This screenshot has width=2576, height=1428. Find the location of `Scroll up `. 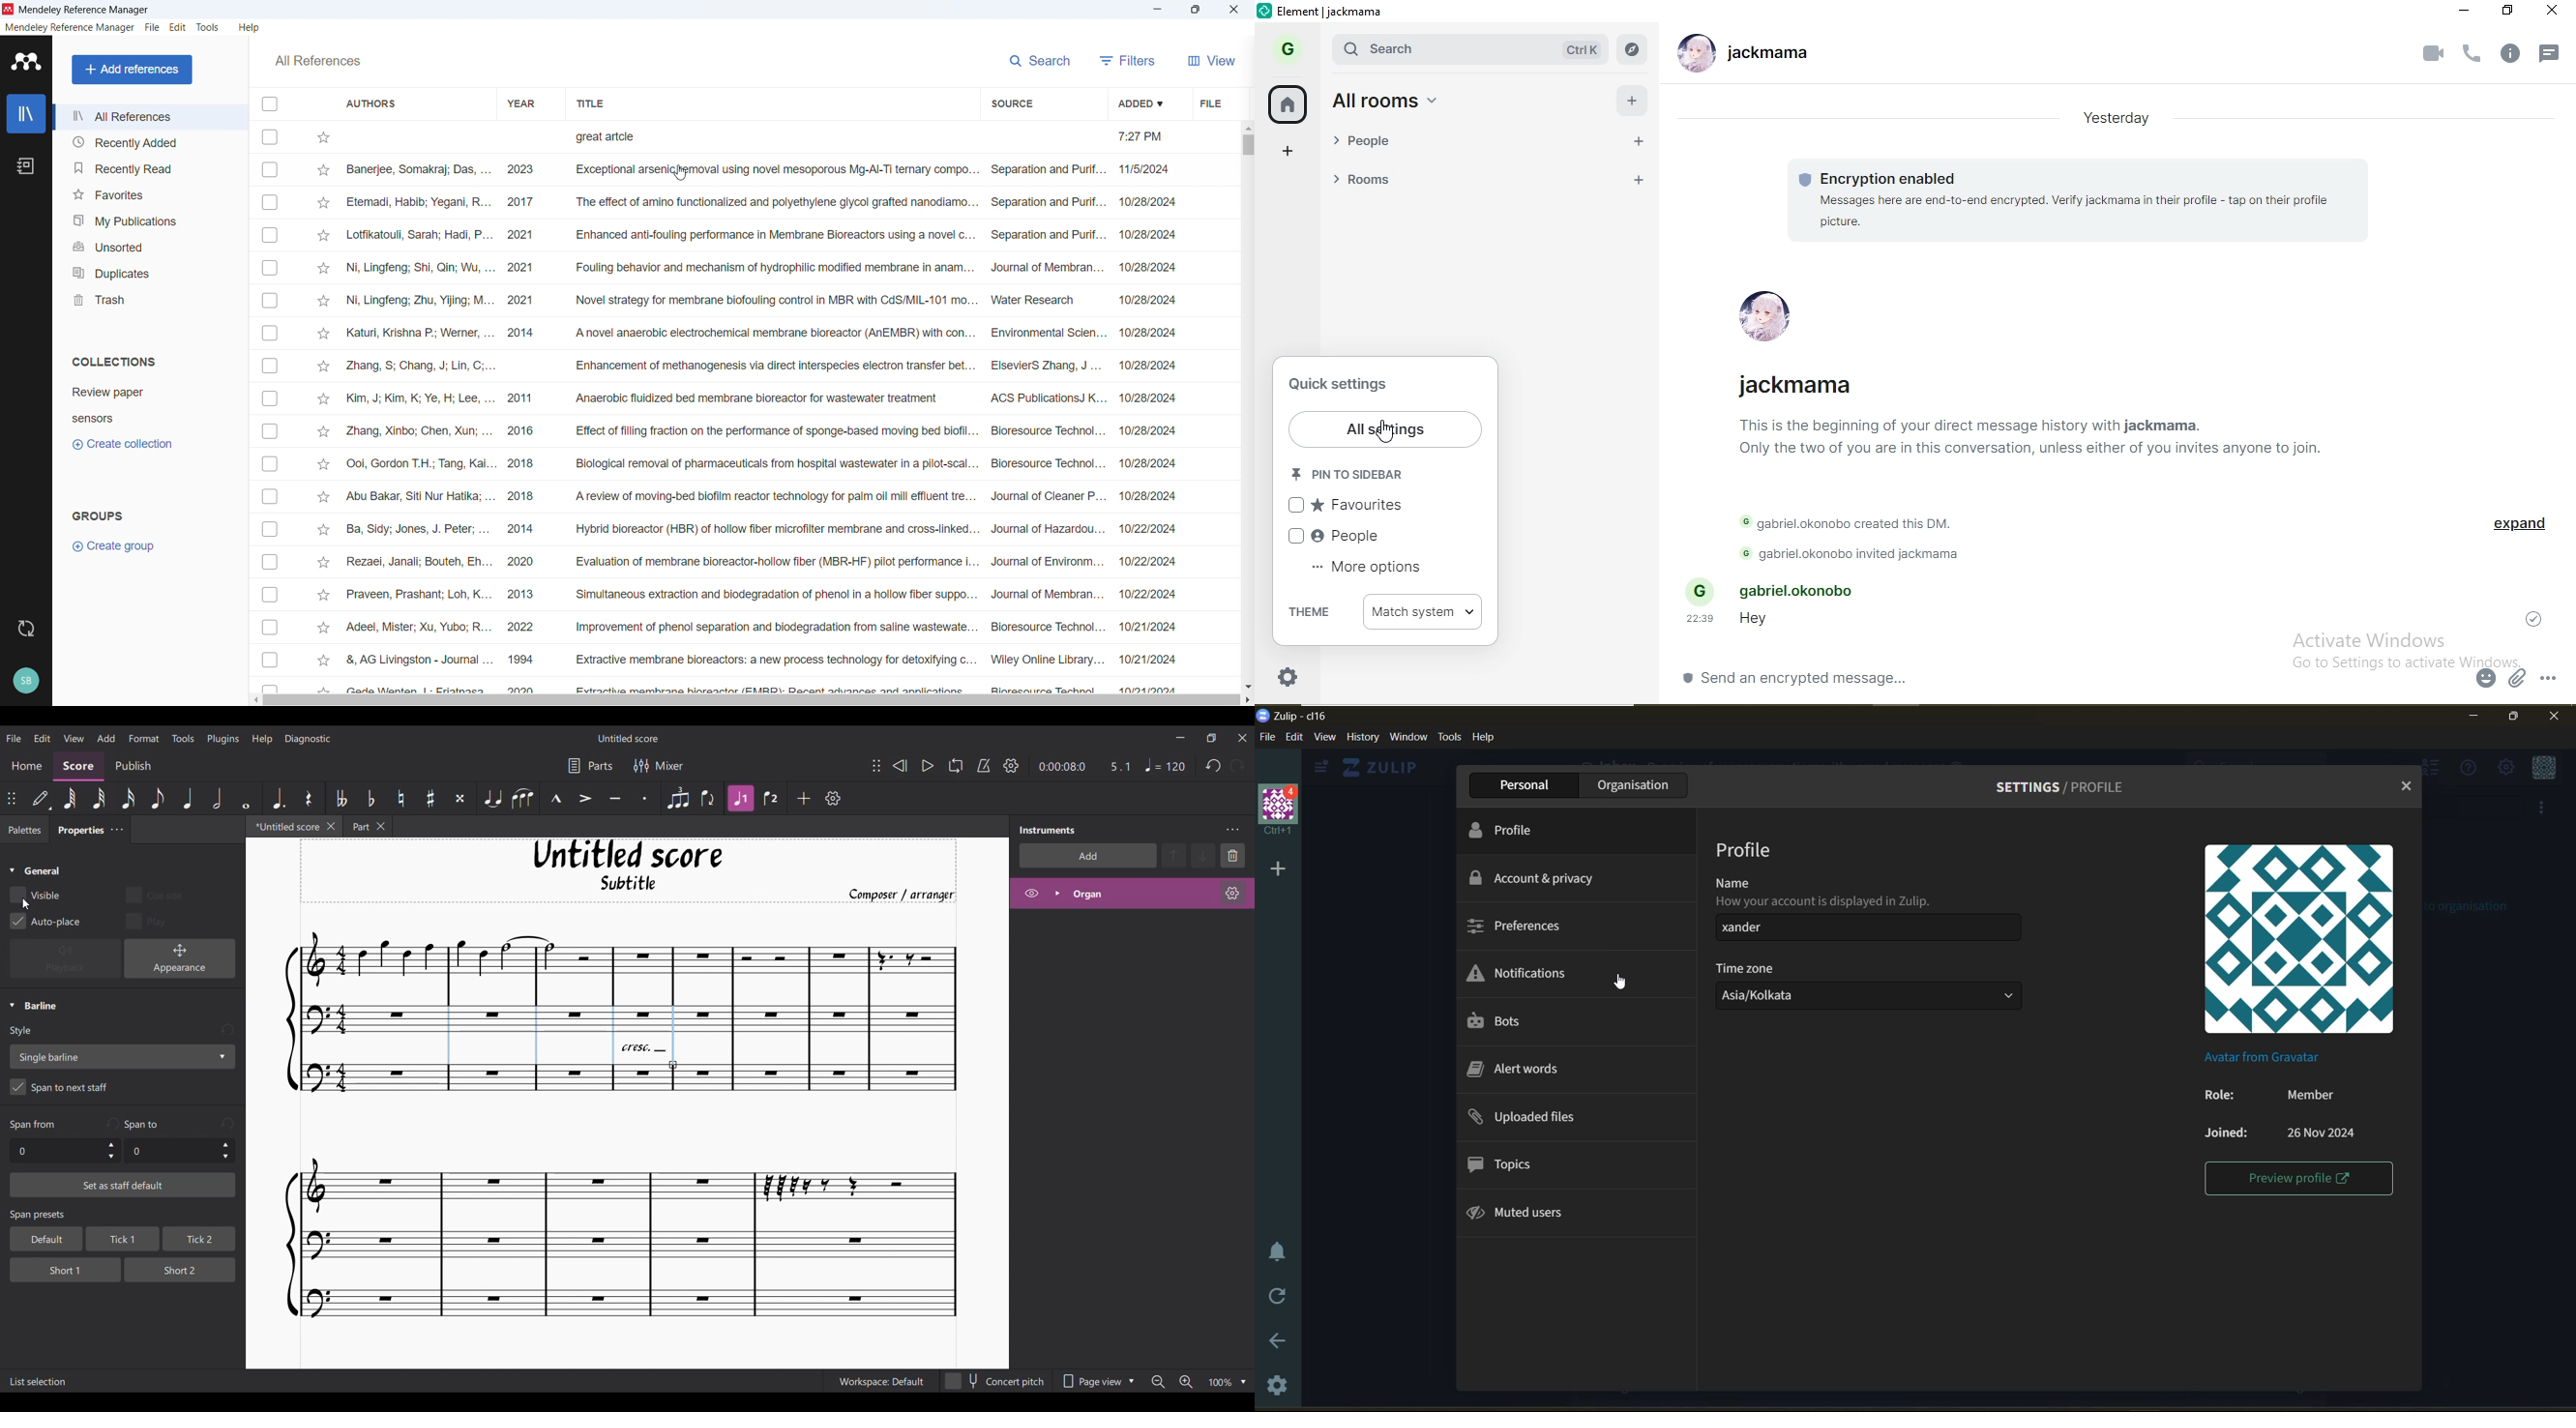

Scroll up  is located at coordinates (1248, 127).